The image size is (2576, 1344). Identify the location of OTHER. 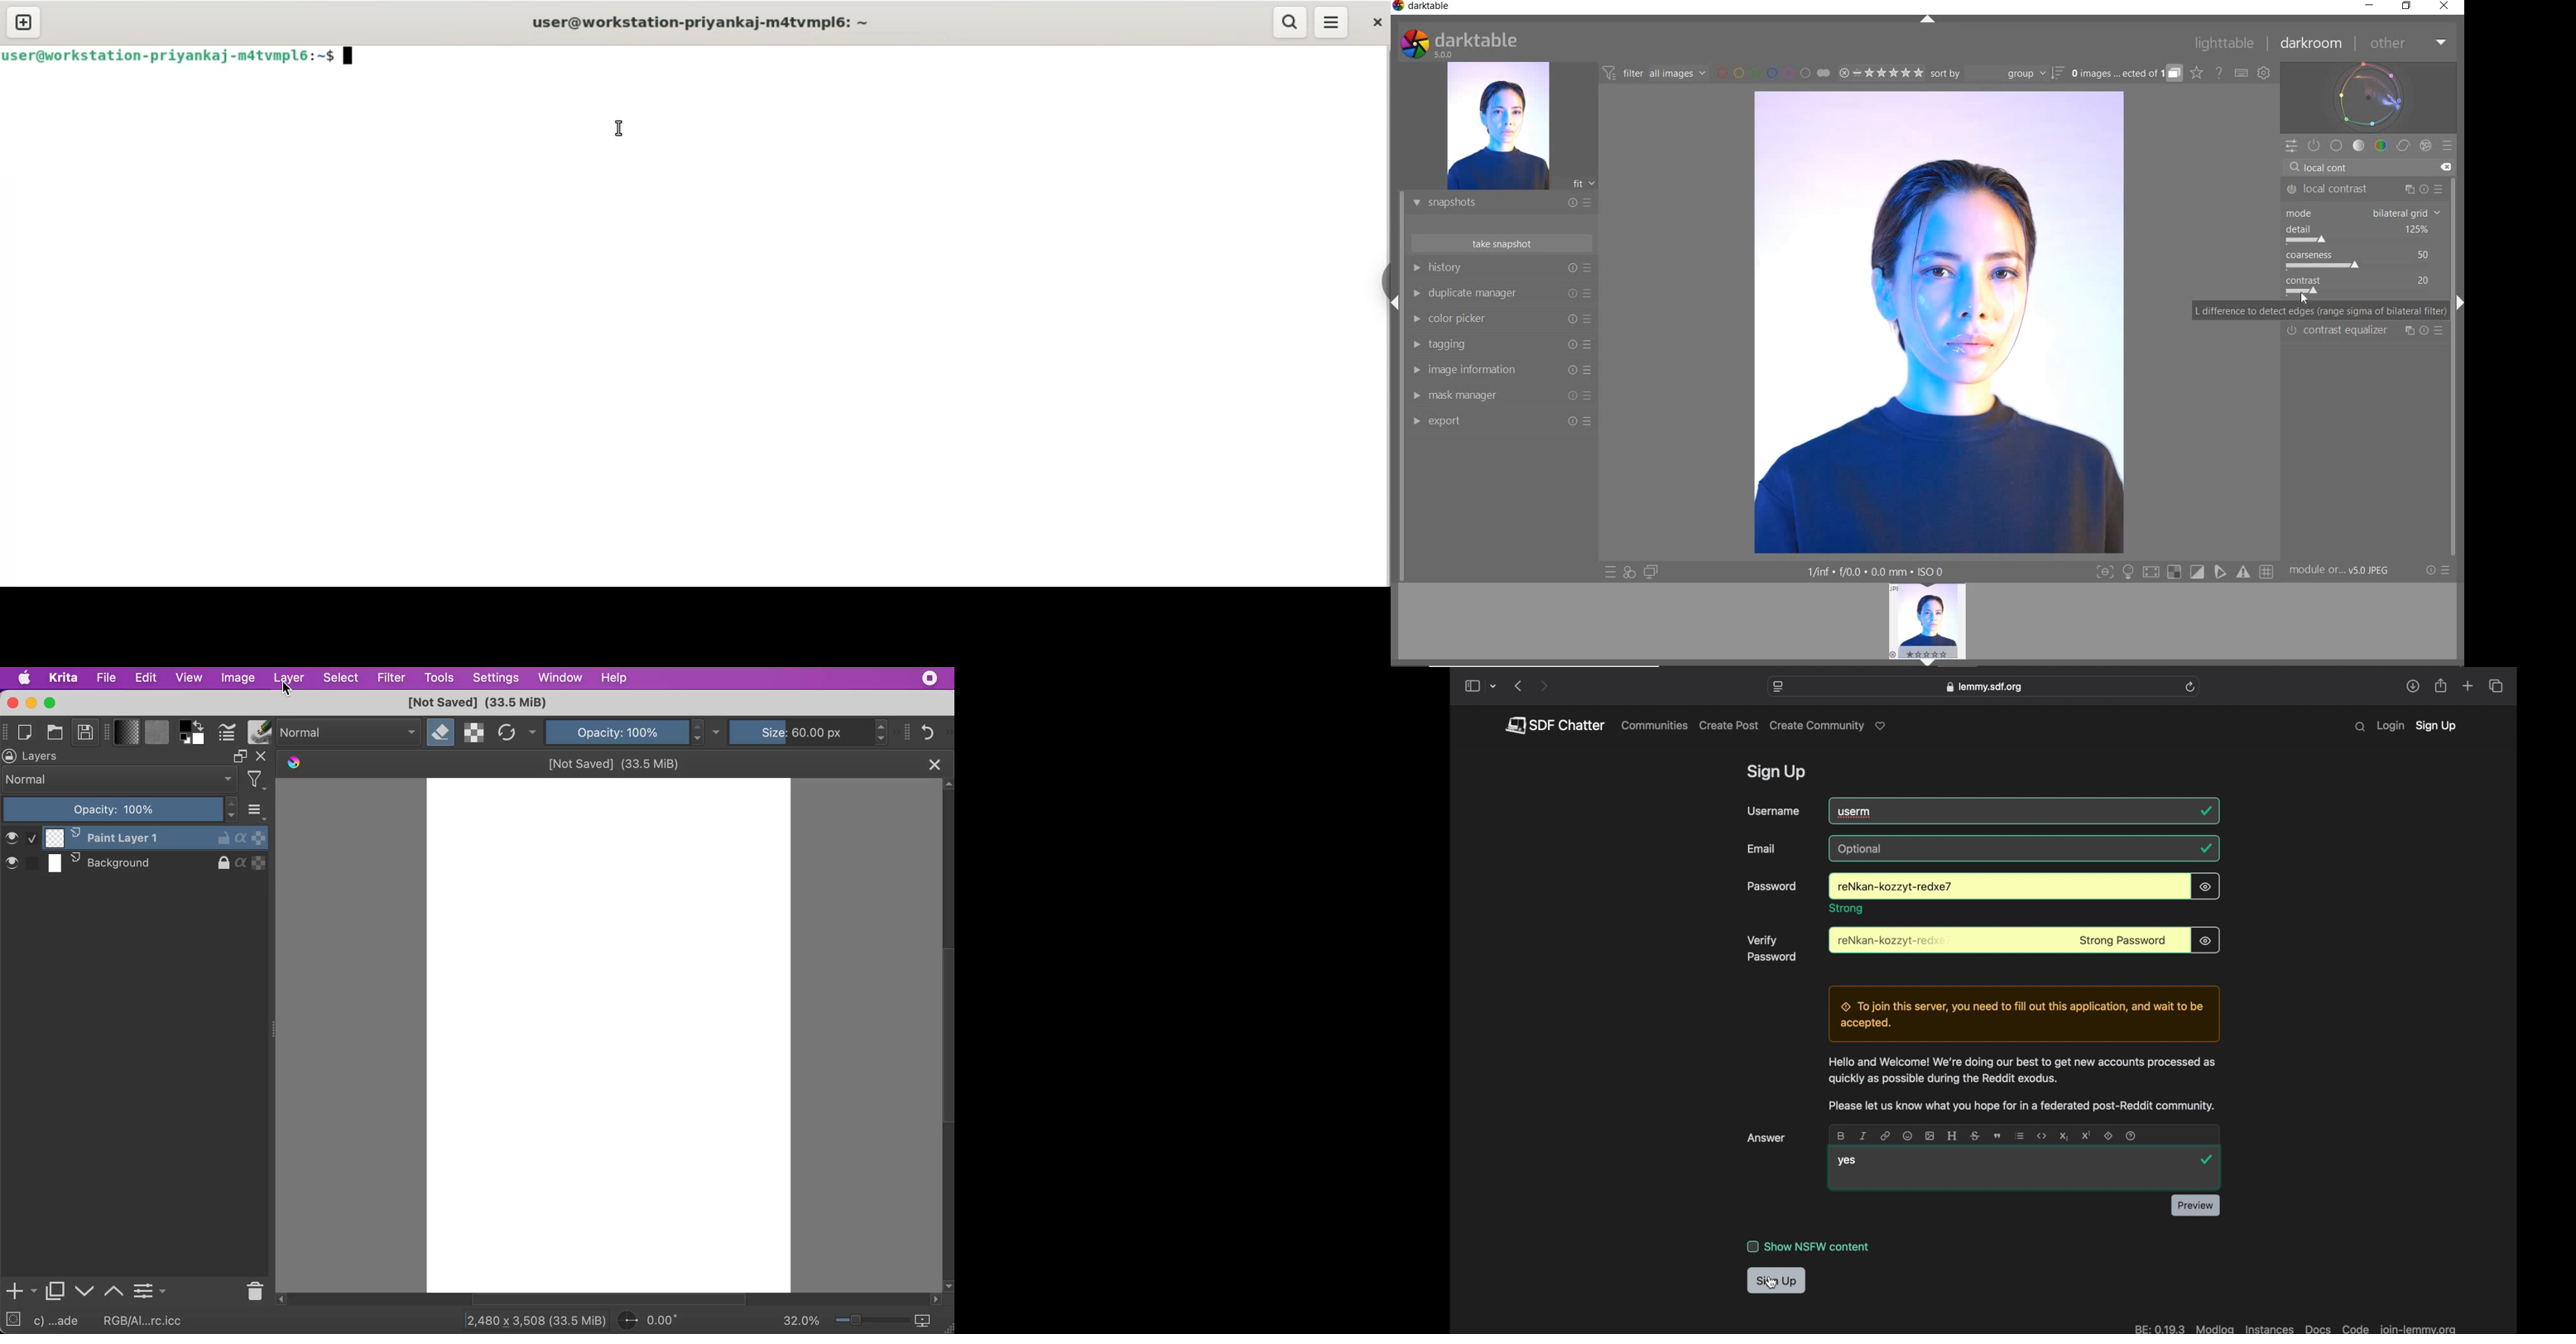
(2407, 44).